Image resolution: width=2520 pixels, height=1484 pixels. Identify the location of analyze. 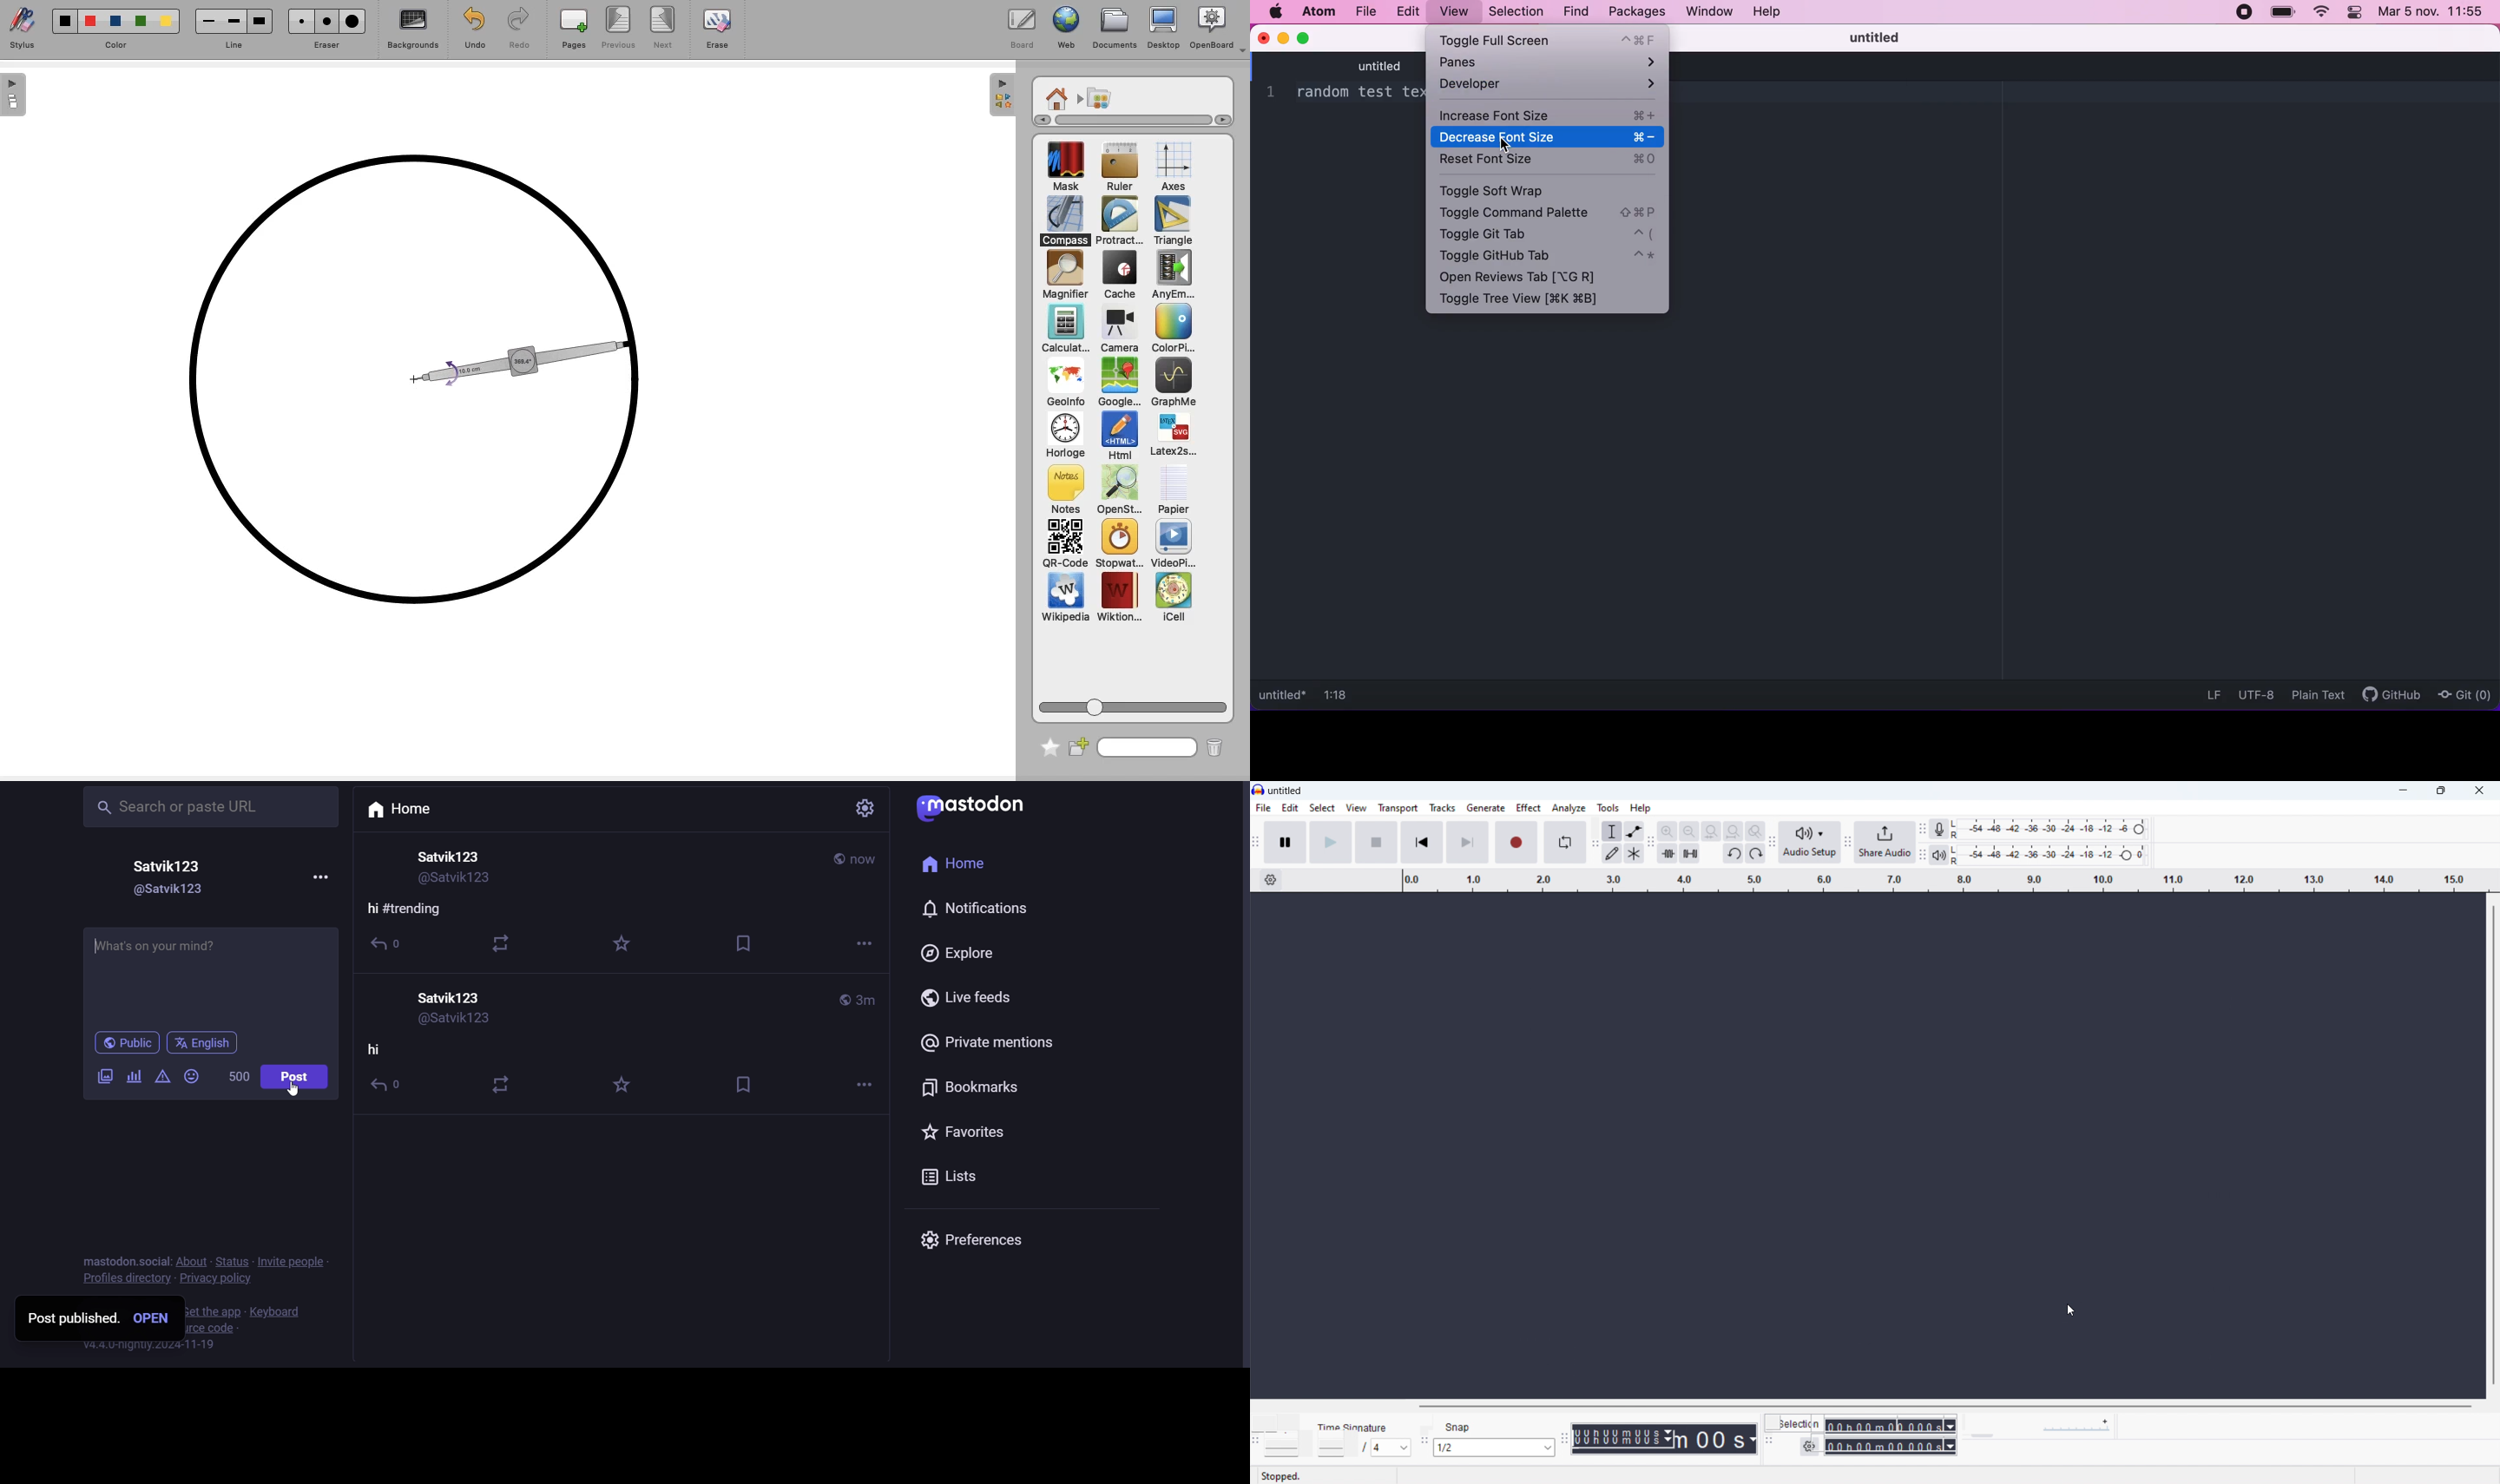
(1568, 808).